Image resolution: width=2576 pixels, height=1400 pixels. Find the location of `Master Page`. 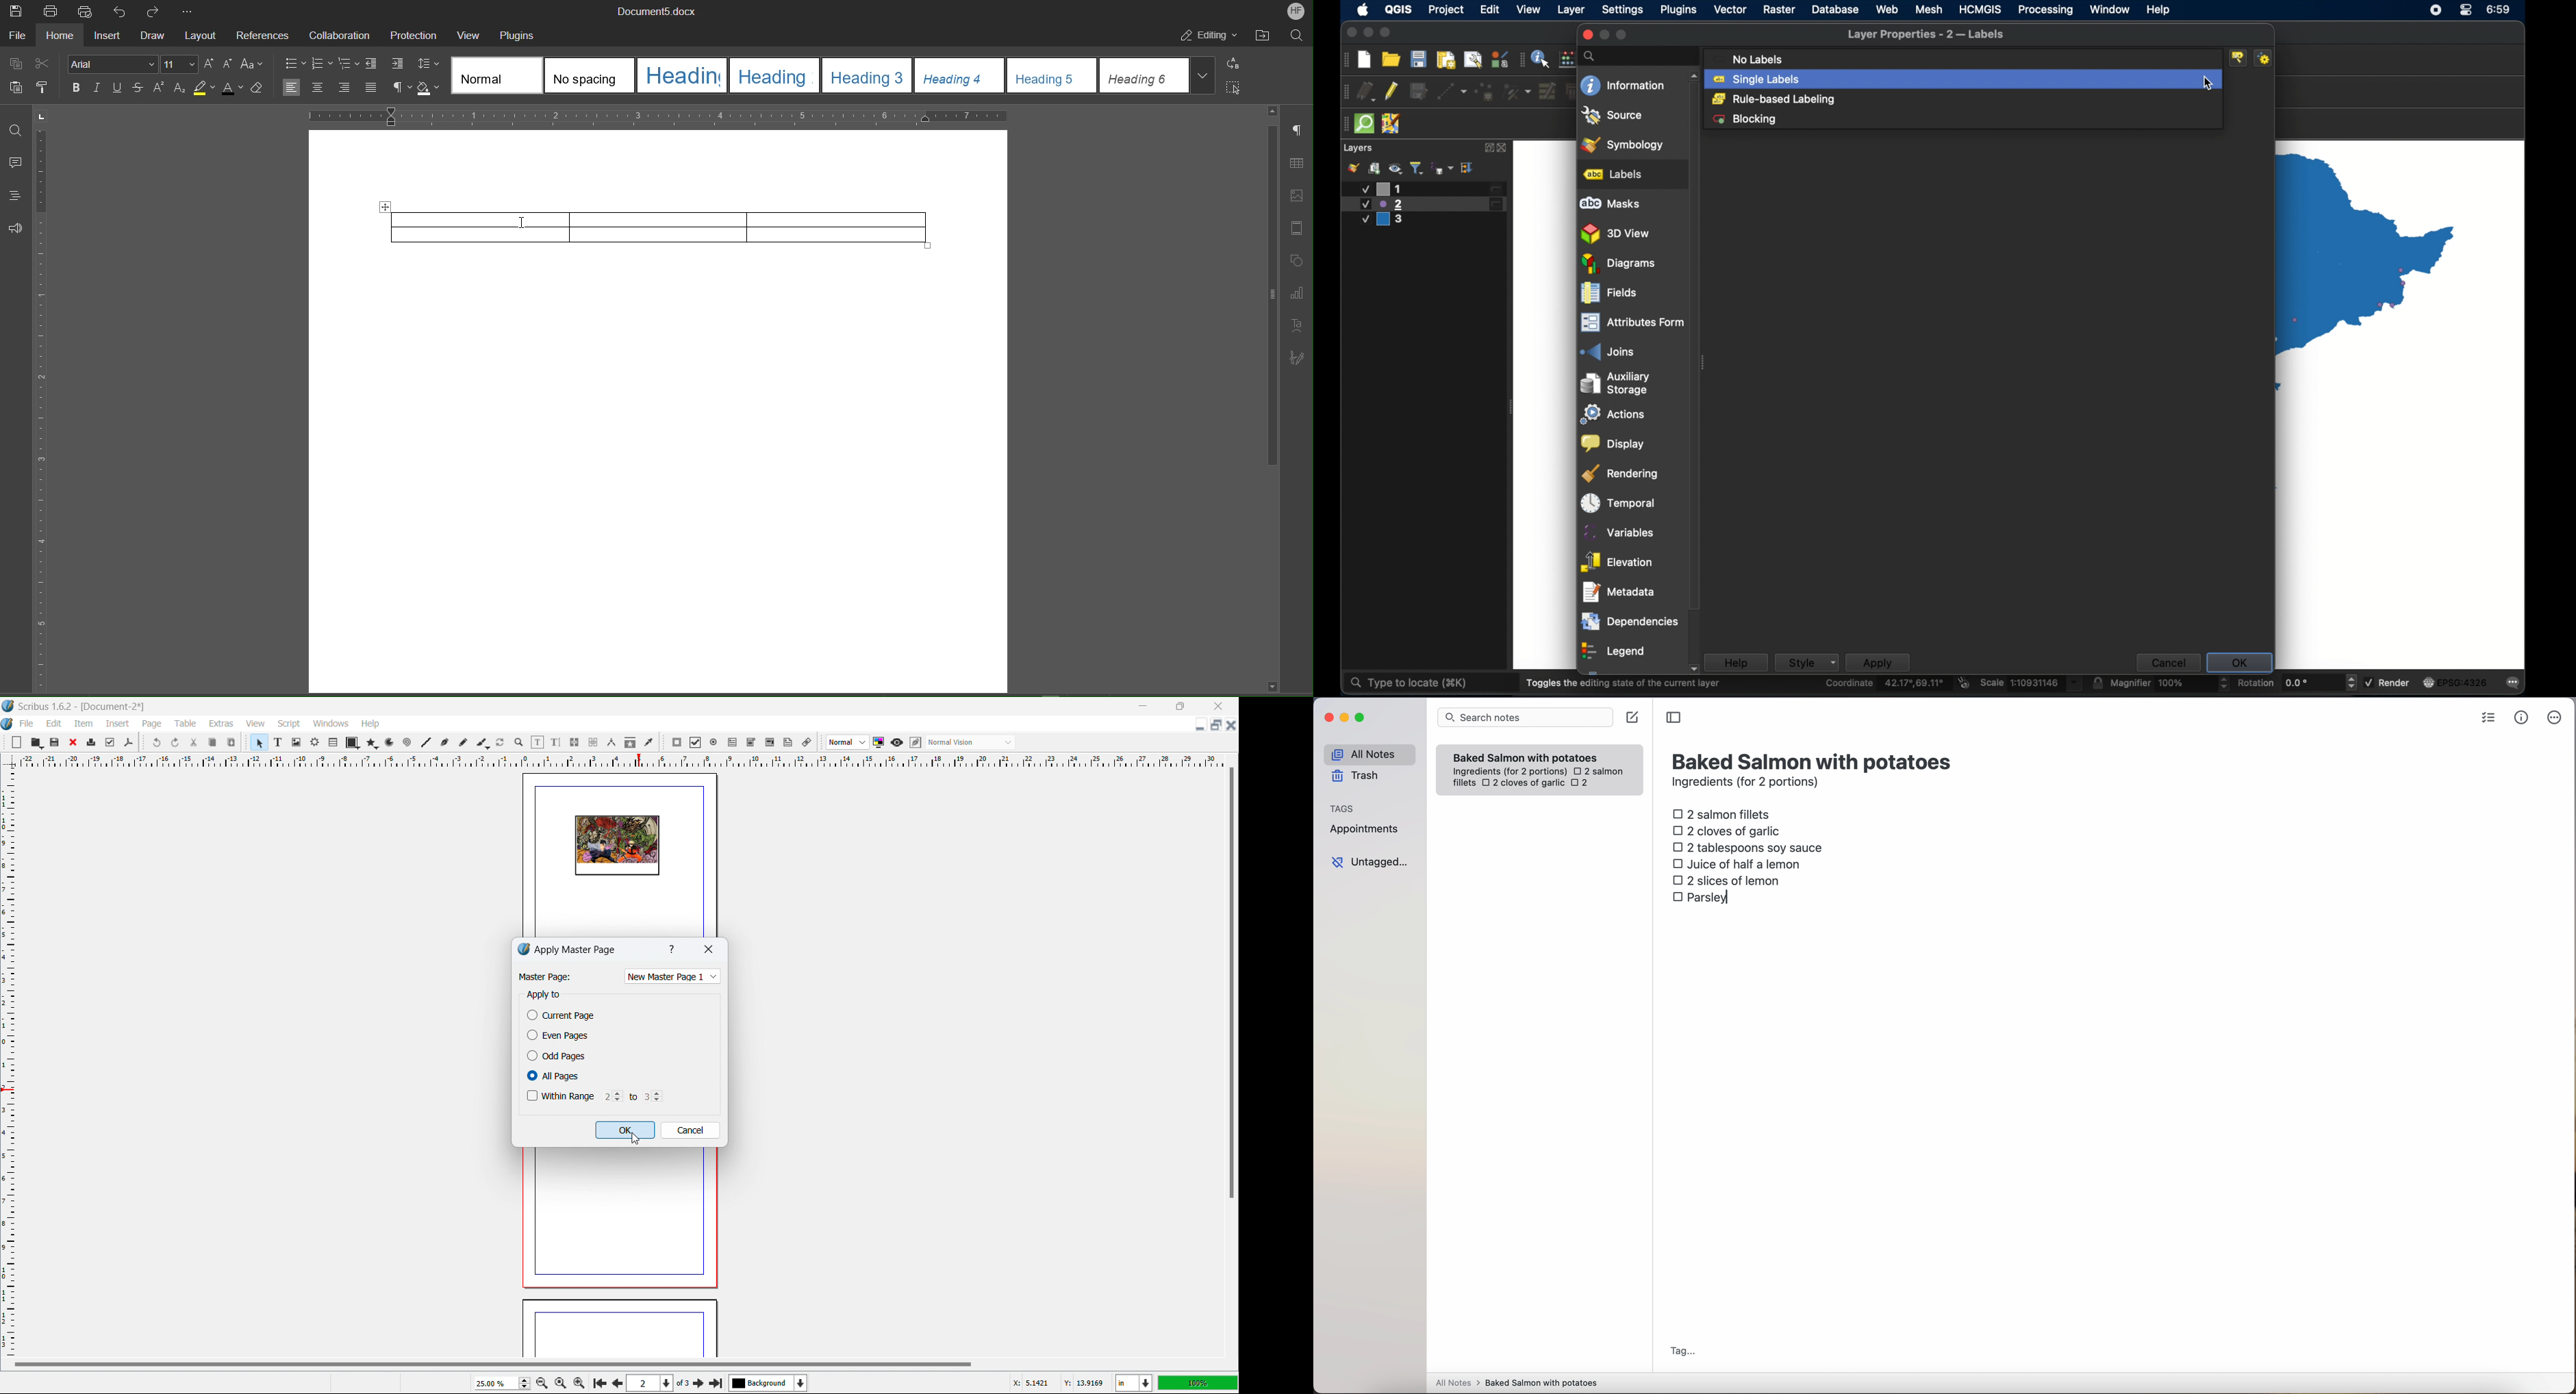

Master Page is located at coordinates (544, 977).